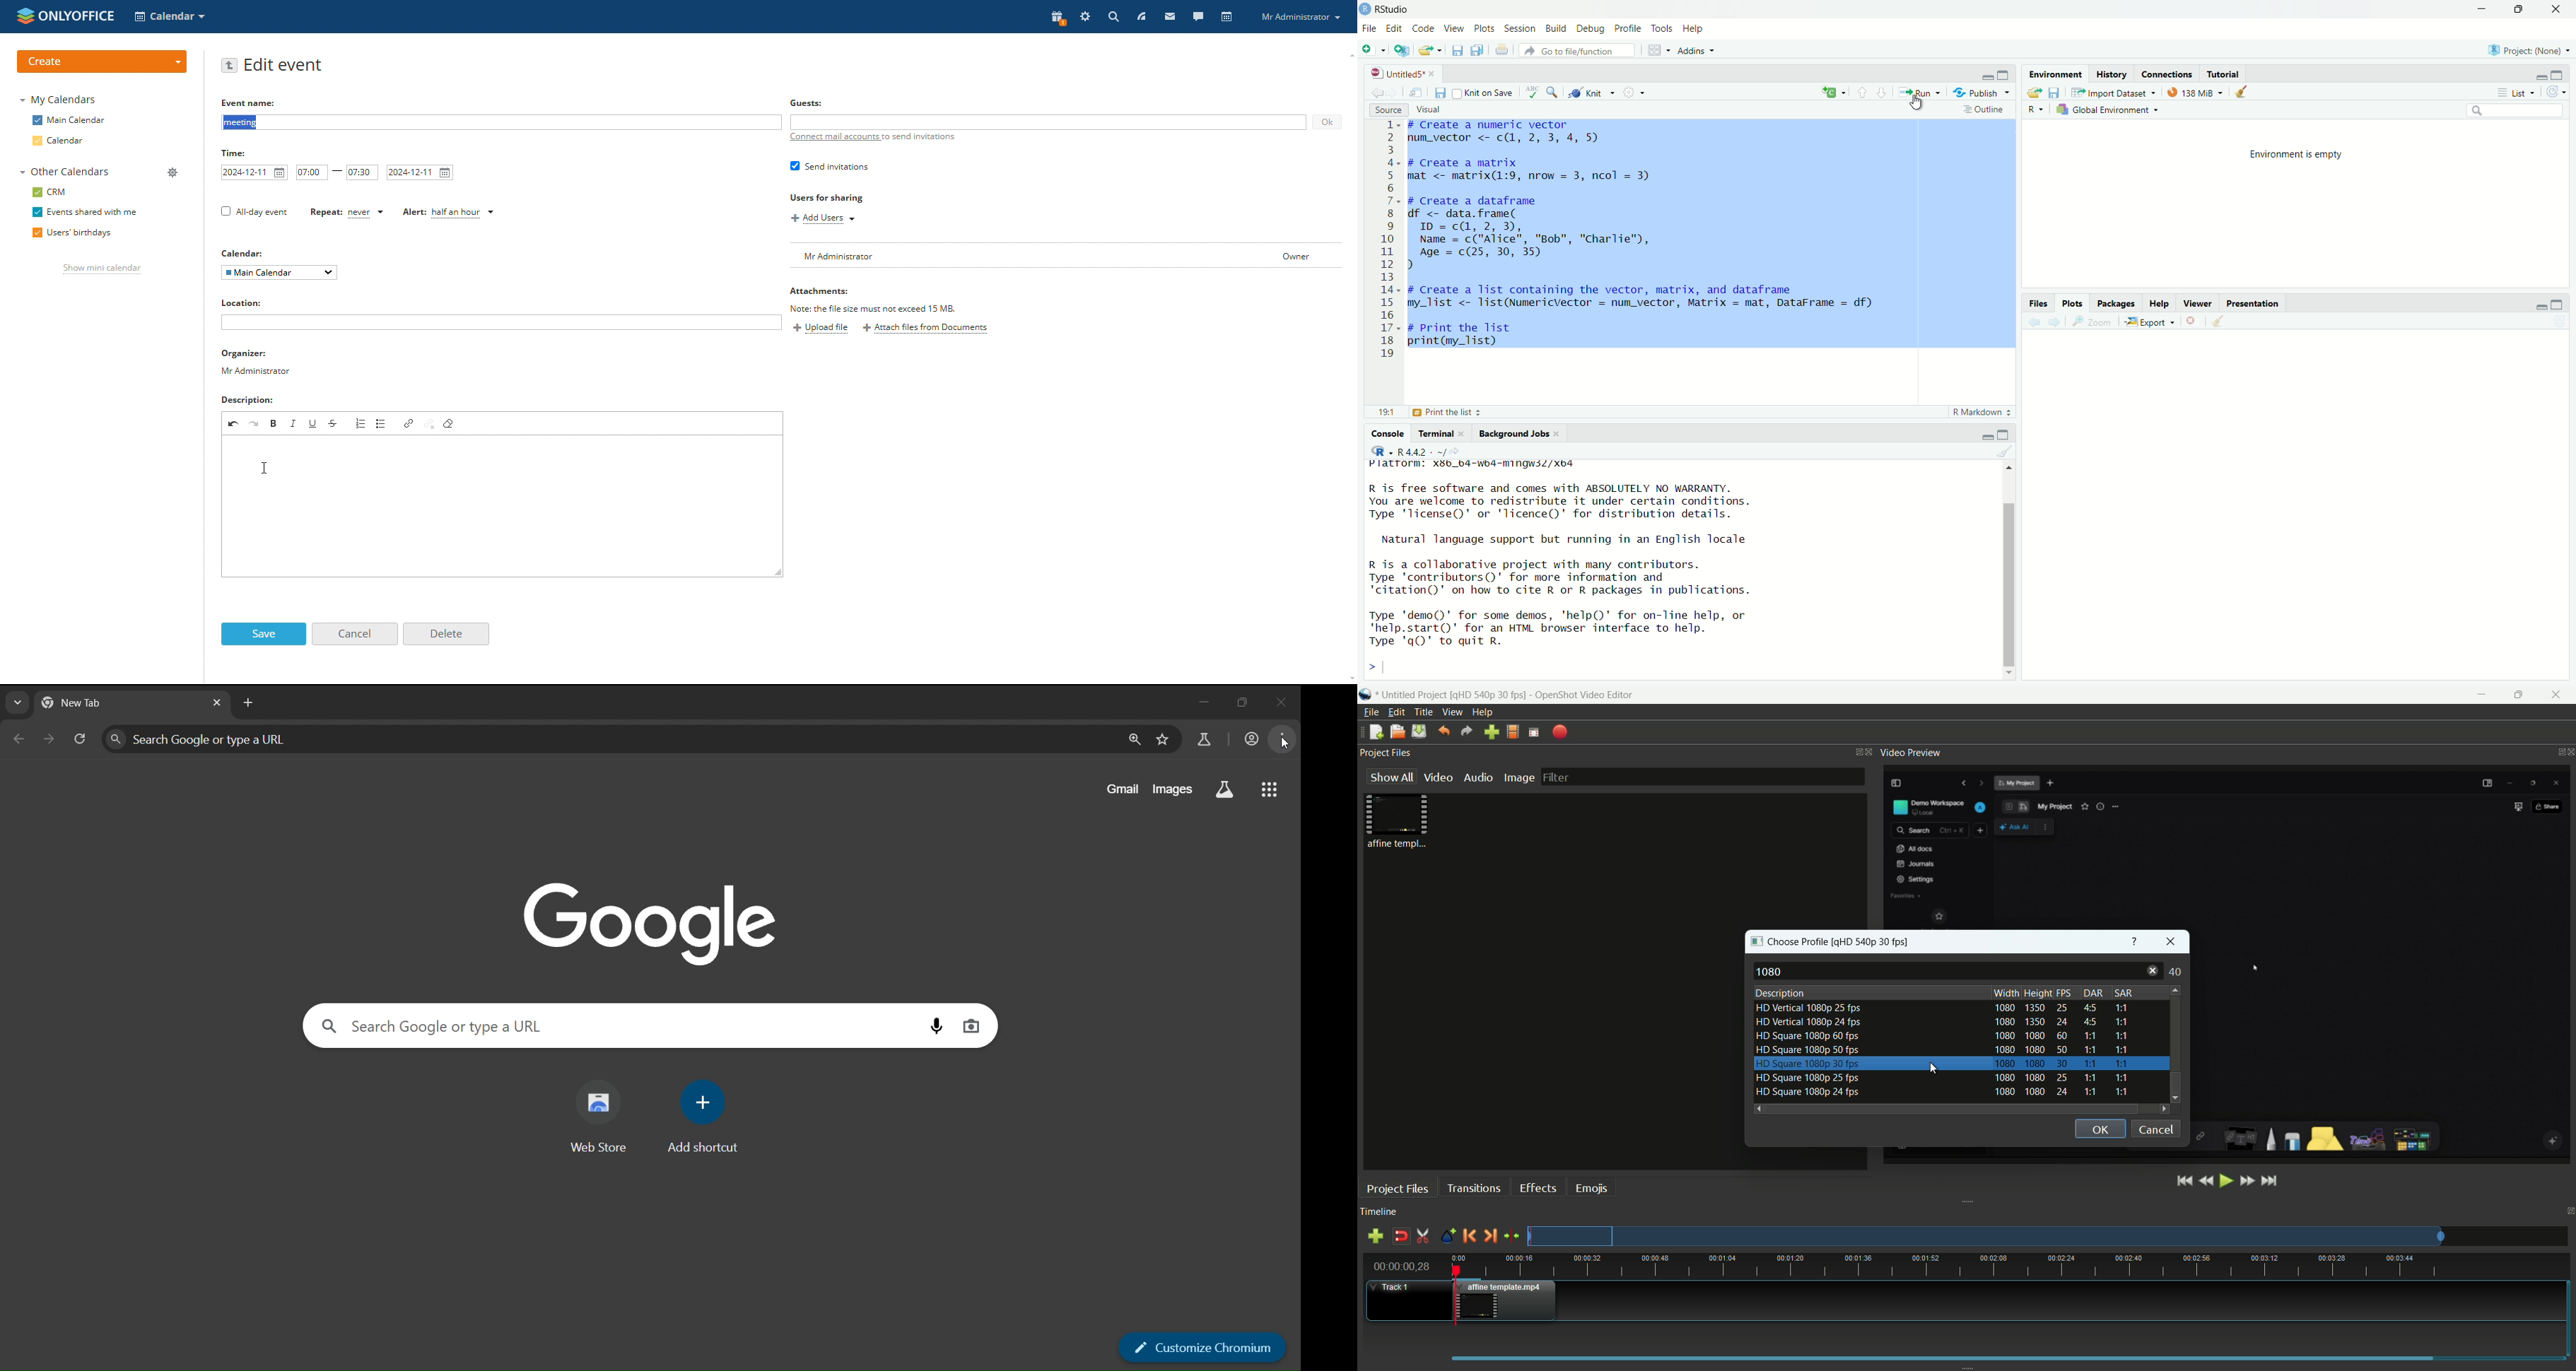 Image resolution: width=2576 pixels, height=1372 pixels. I want to click on Presentation, so click(2259, 303).